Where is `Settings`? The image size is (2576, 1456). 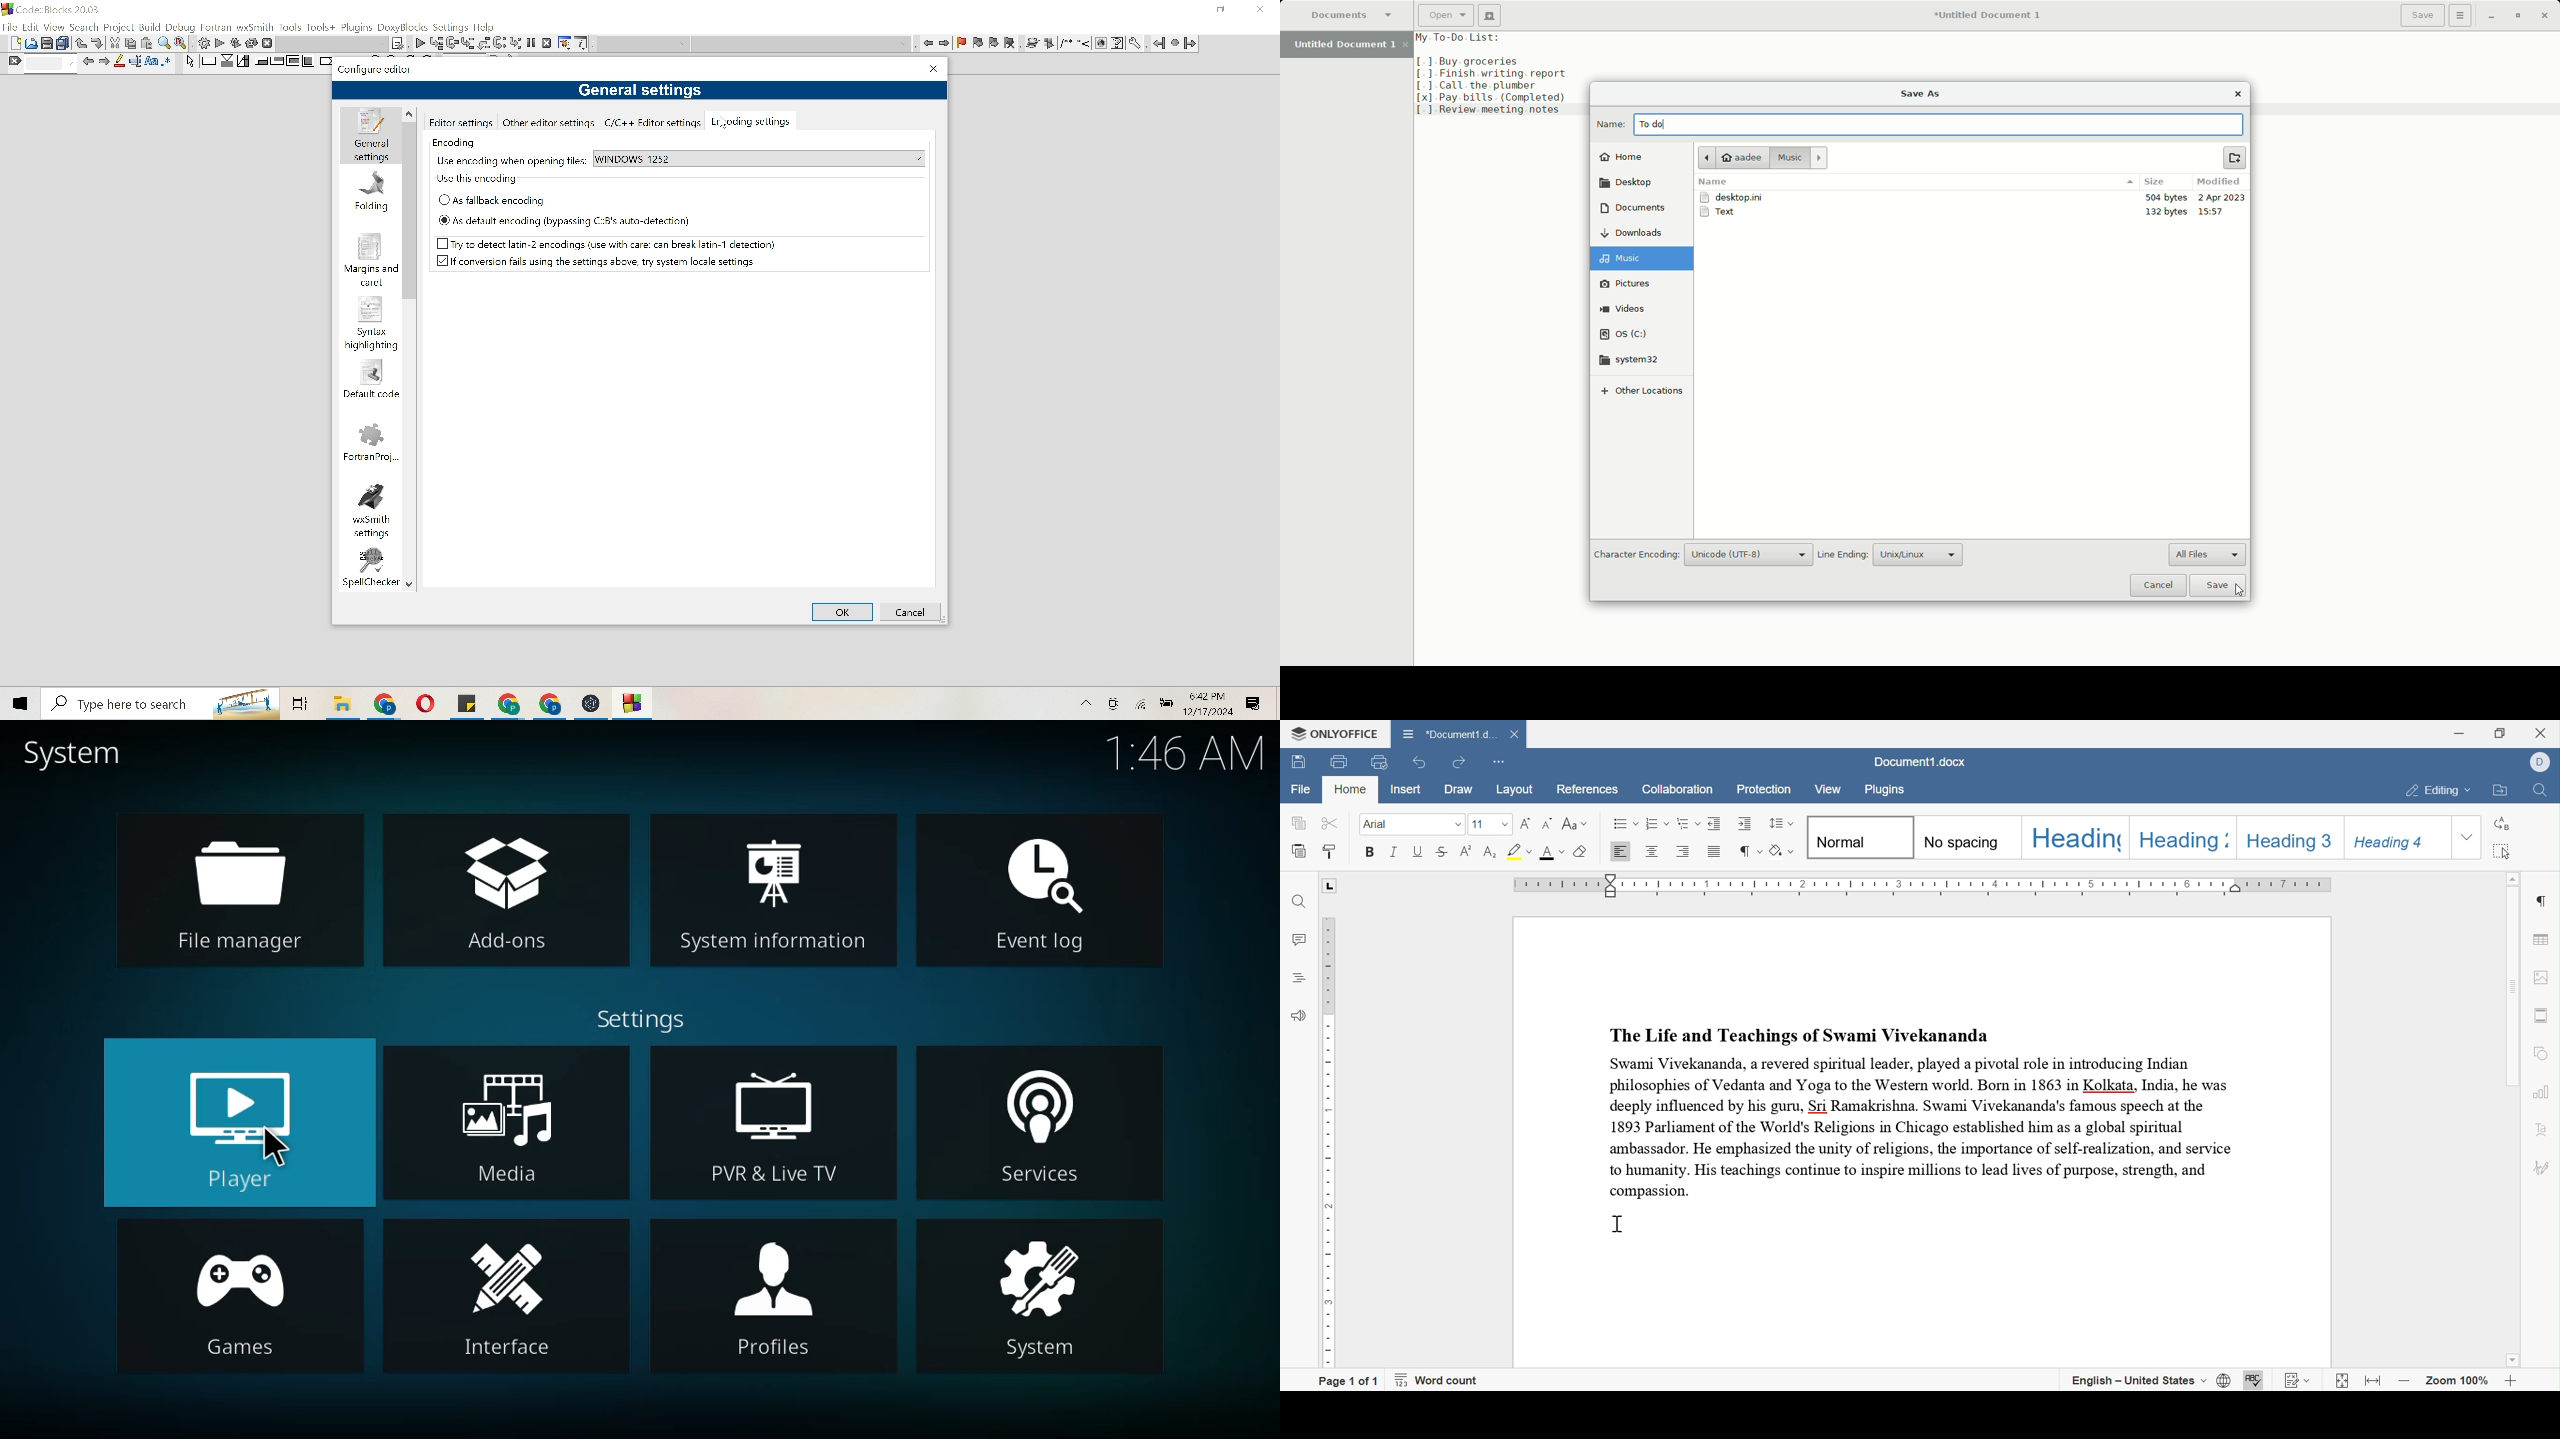 Settings is located at coordinates (202, 43).